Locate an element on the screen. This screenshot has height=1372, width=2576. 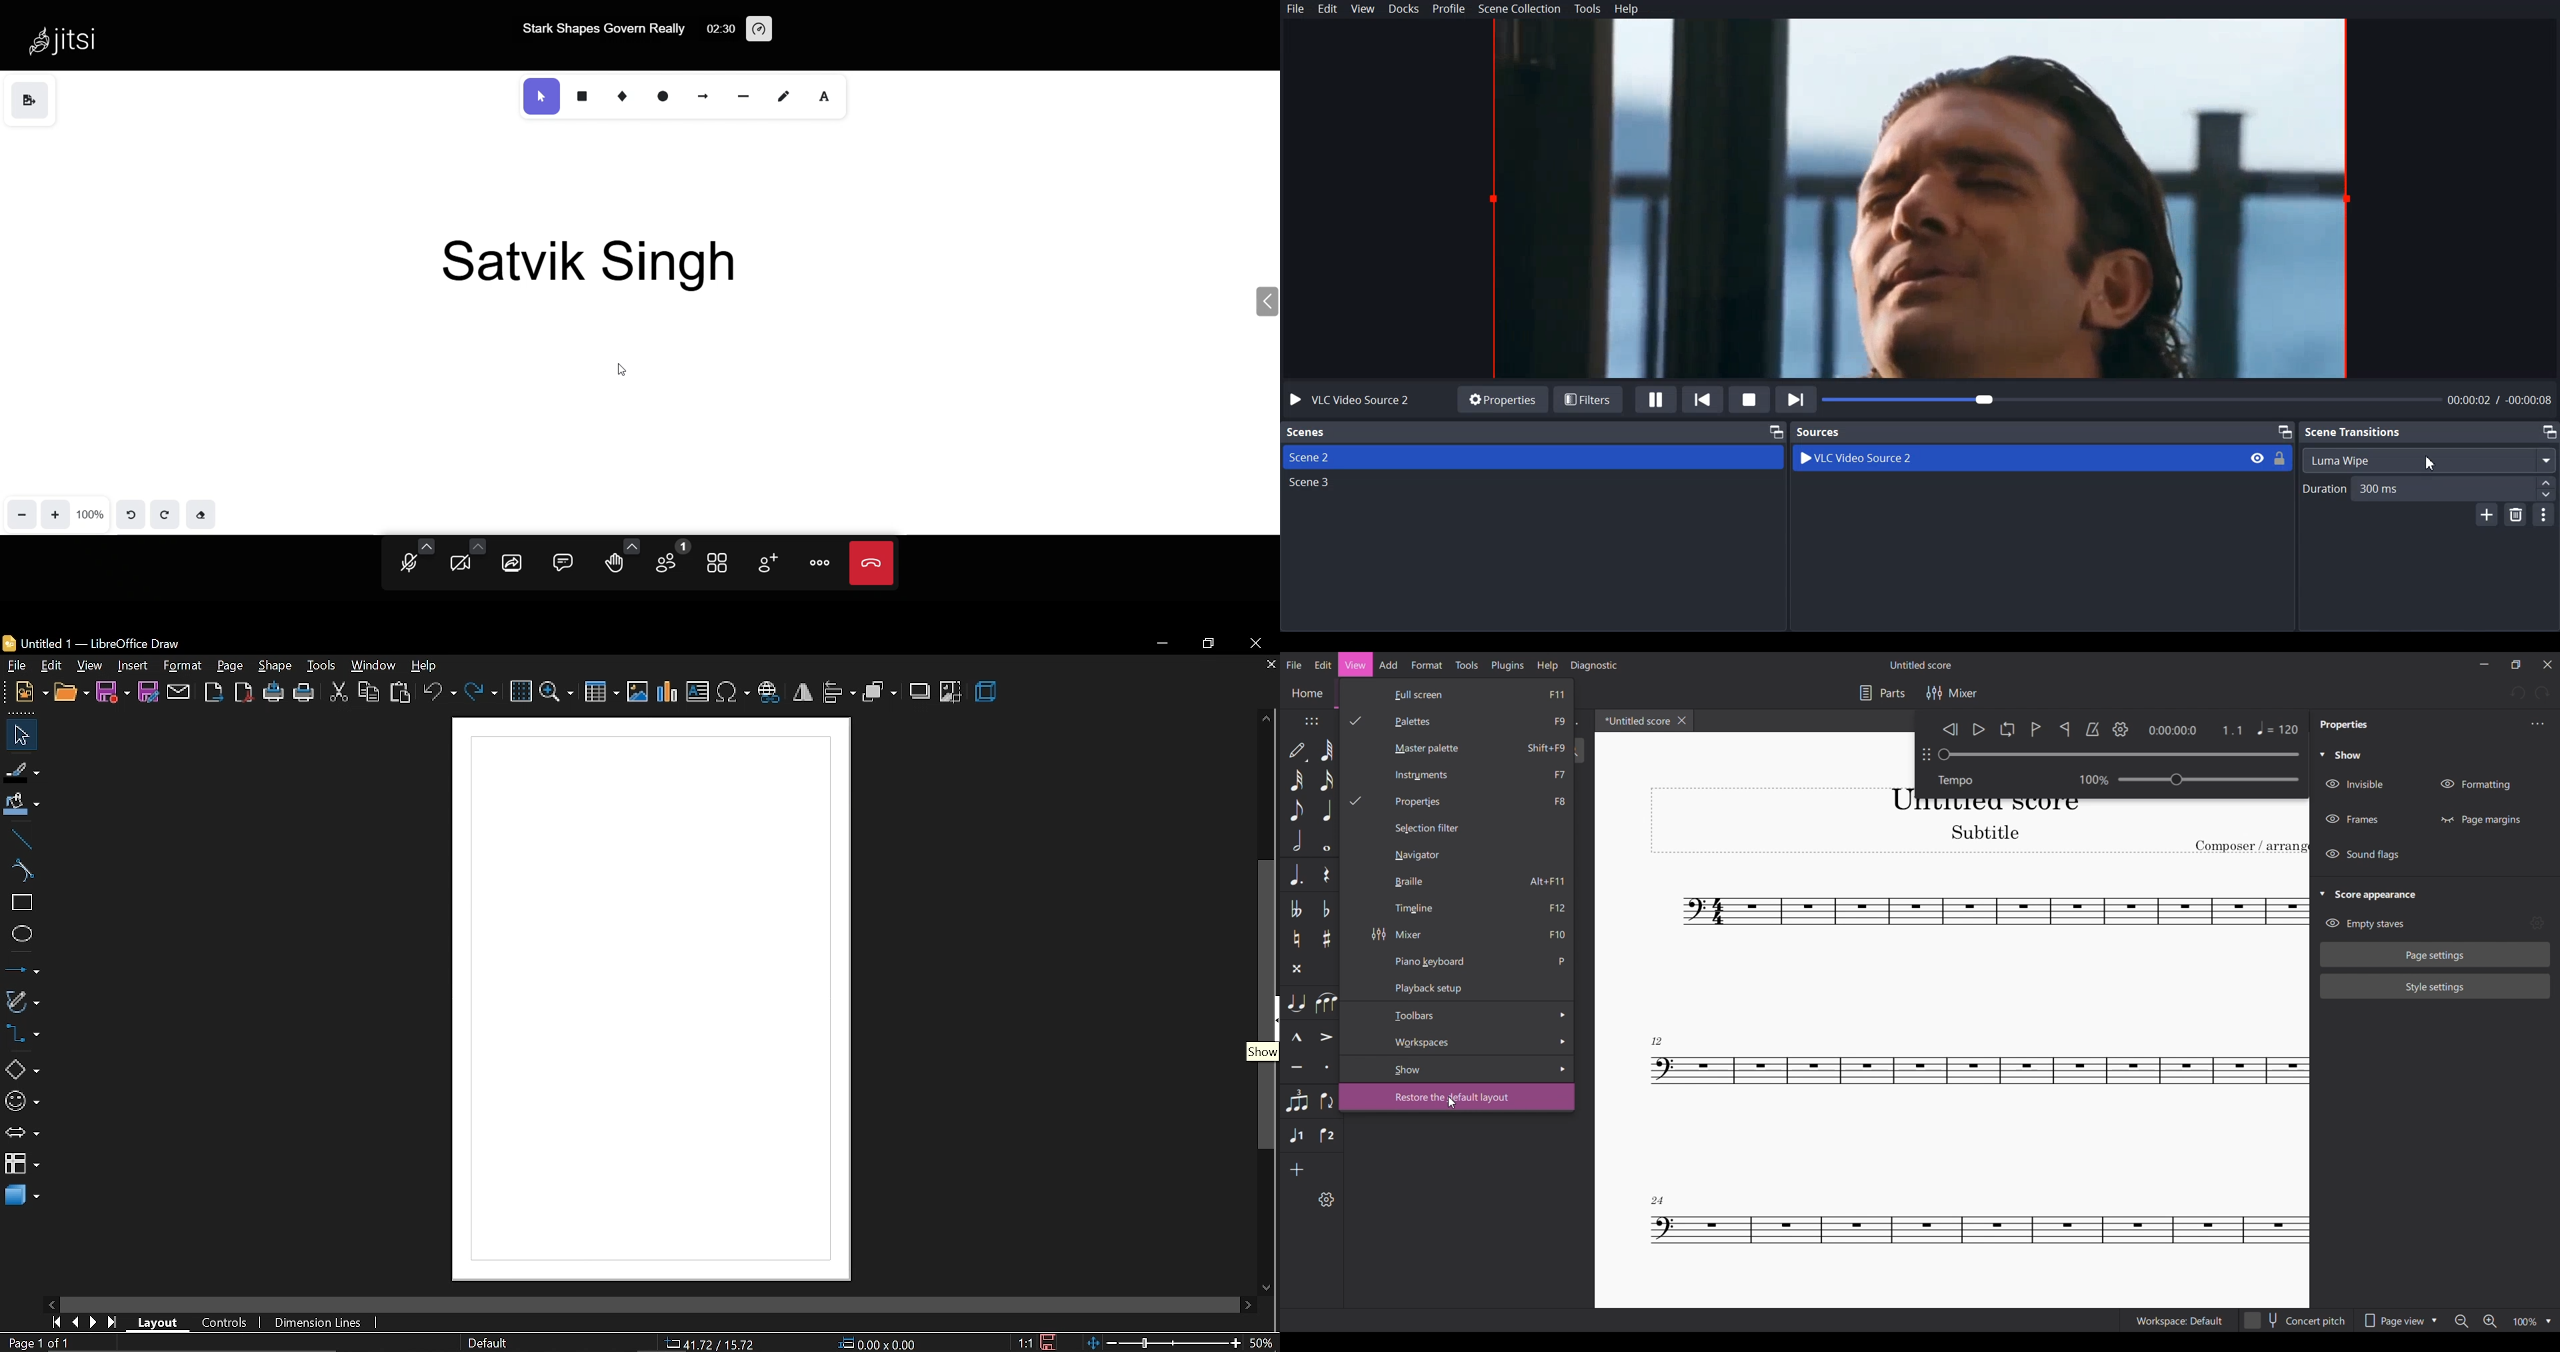
Maximize window is located at coordinates (2284, 431).